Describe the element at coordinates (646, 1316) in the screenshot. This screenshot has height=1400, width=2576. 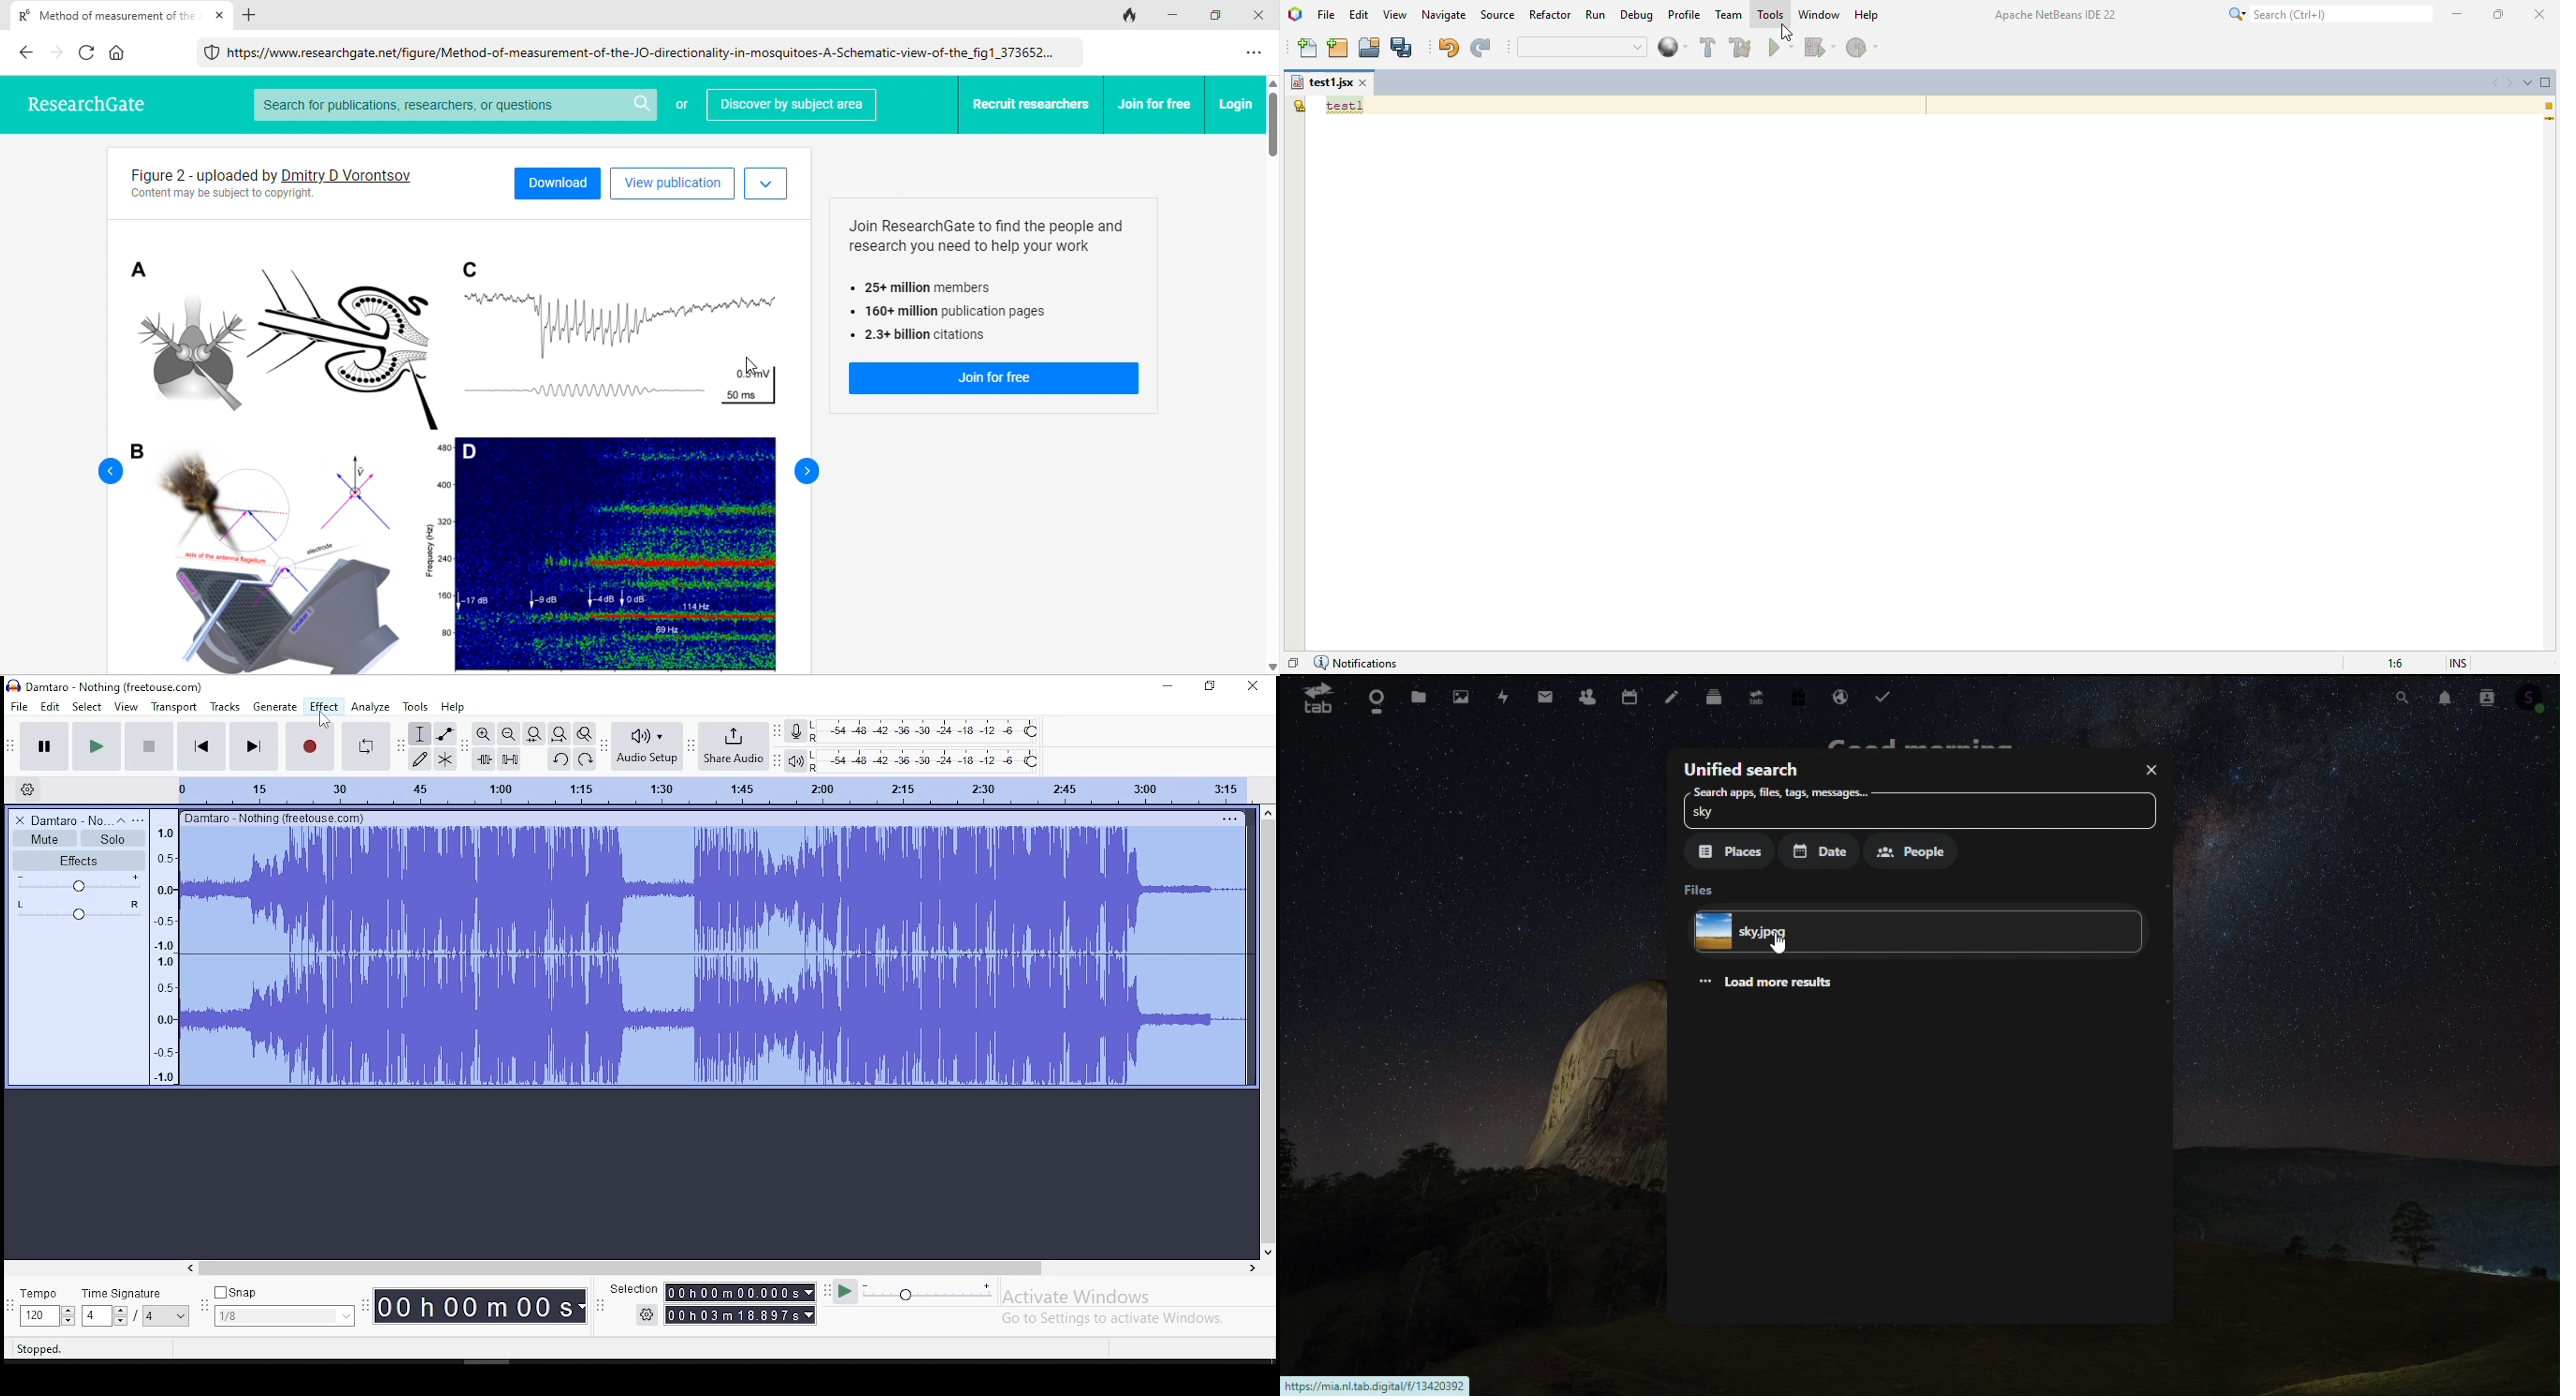
I see `settings` at that location.